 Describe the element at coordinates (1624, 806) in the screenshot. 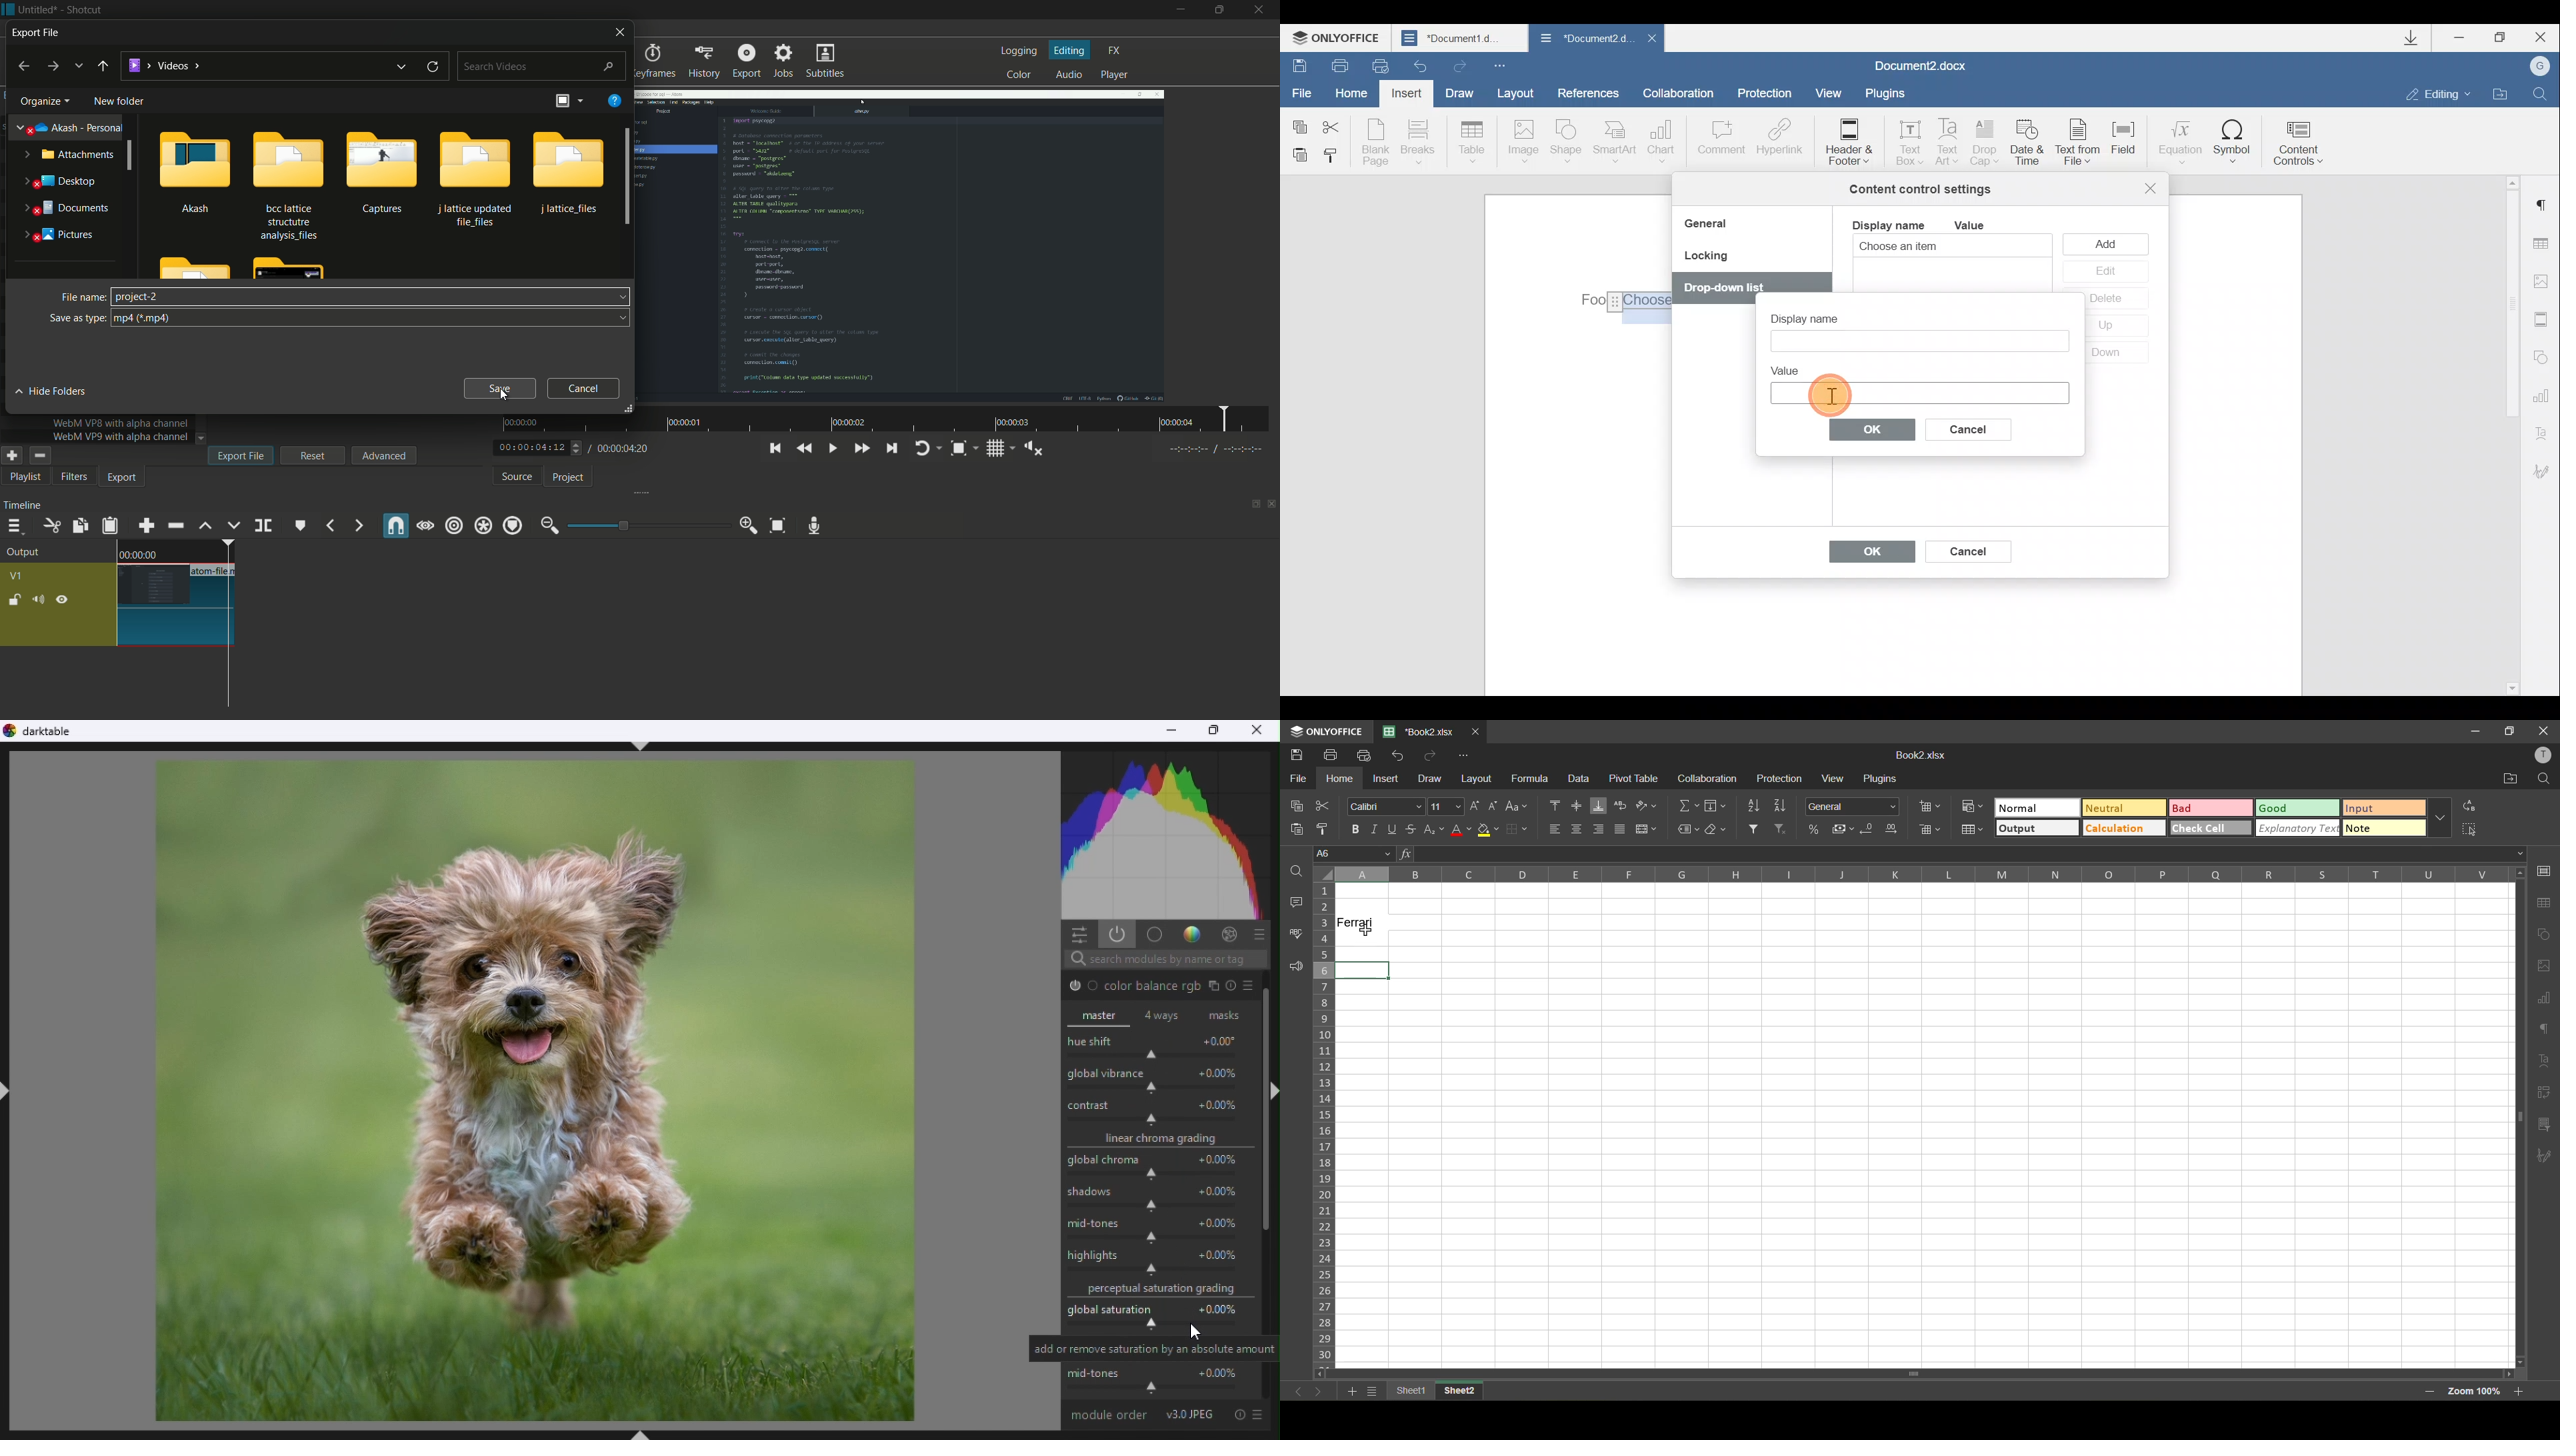

I see `wrap text` at that location.